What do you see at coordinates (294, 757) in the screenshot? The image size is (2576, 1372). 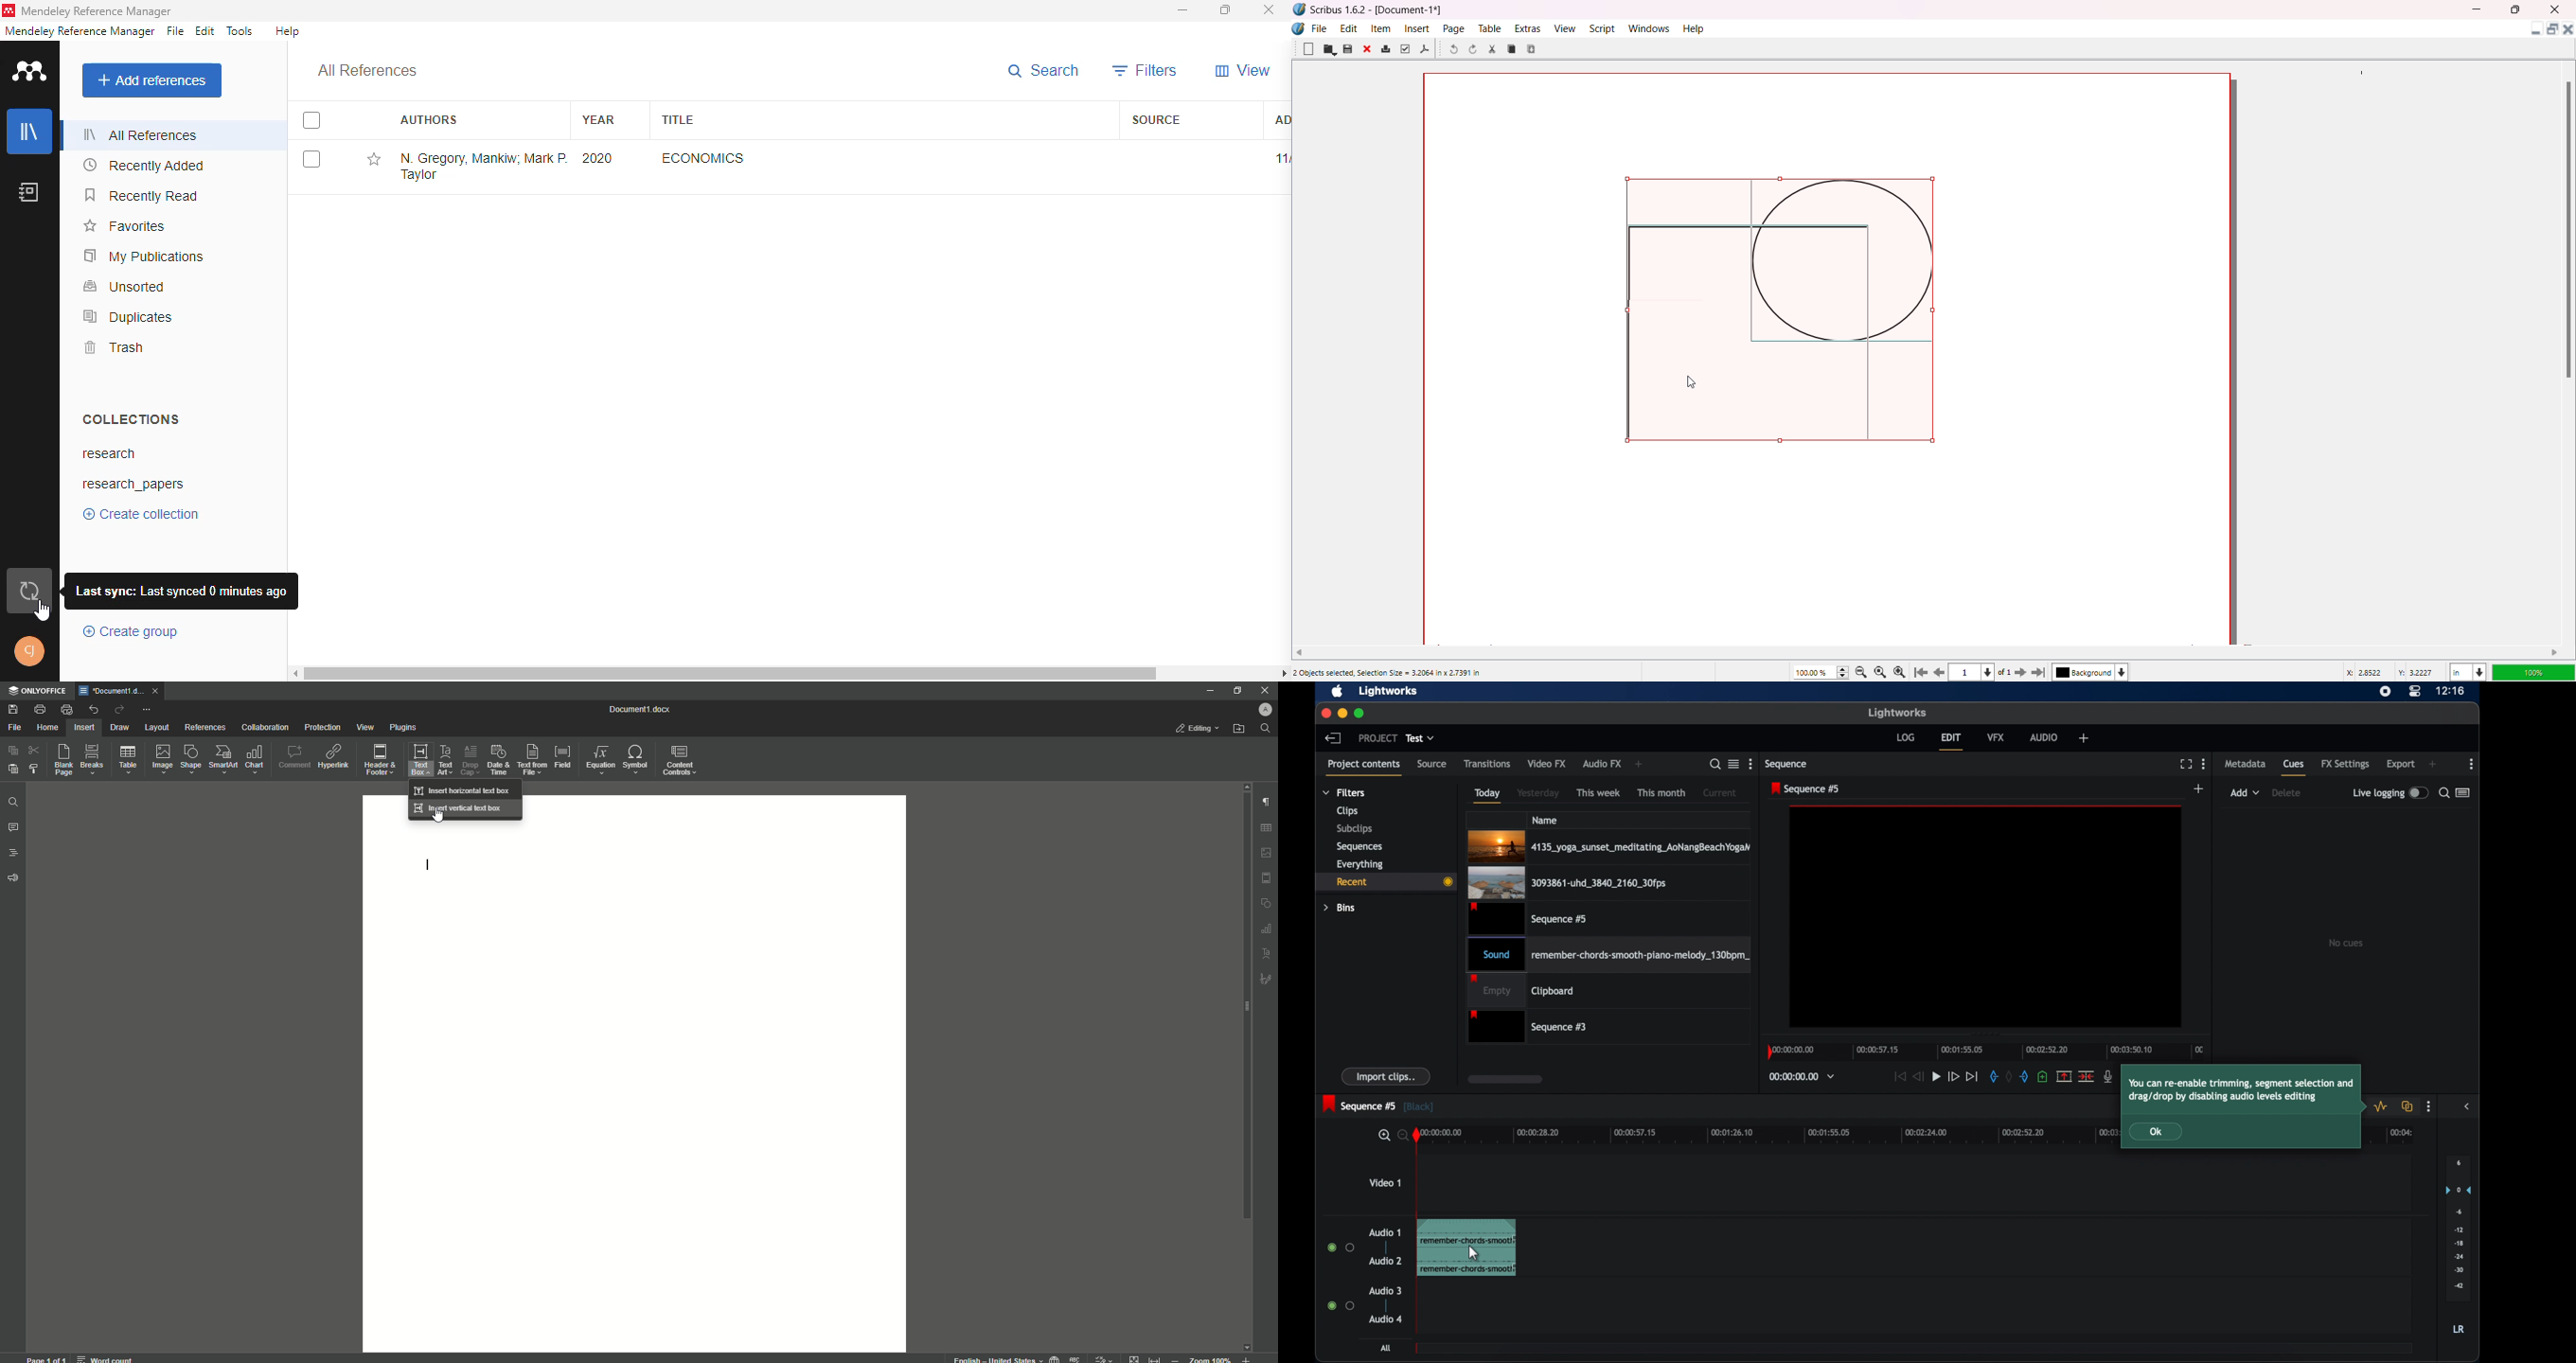 I see `Comment` at bounding box center [294, 757].